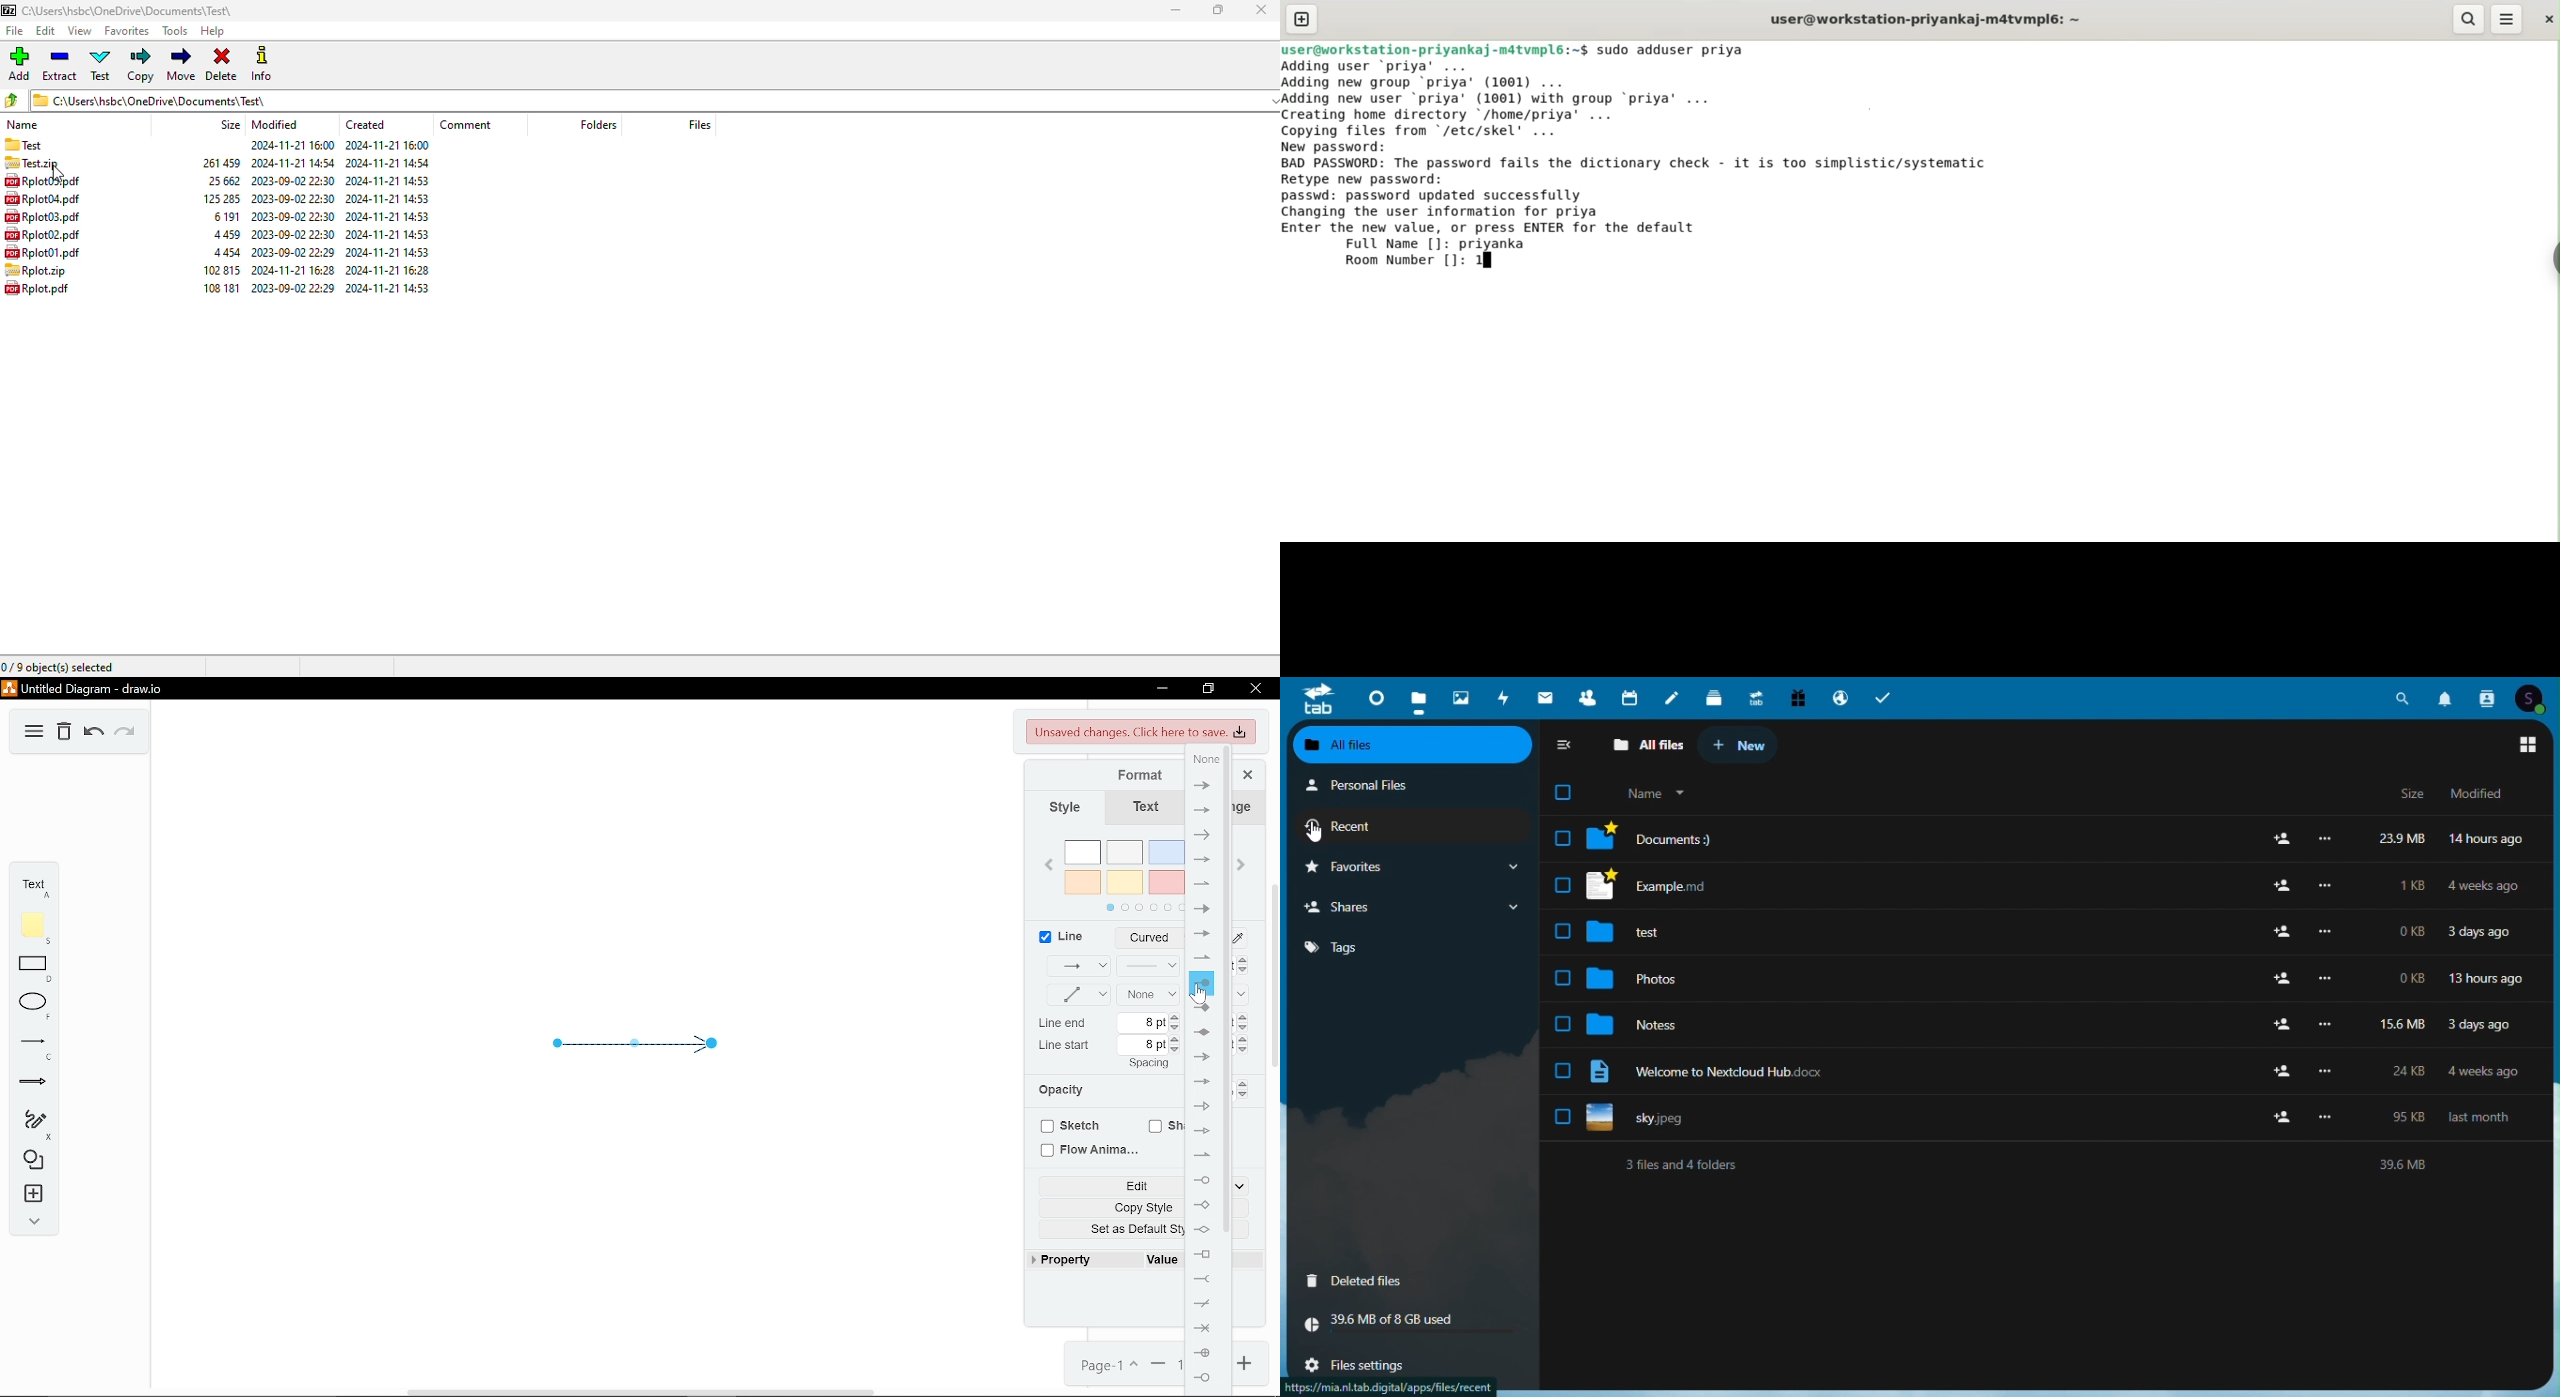 The image size is (2576, 1400). Describe the element at coordinates (1161, 1365) in the screenshot. I see `Zoom out` at that location.